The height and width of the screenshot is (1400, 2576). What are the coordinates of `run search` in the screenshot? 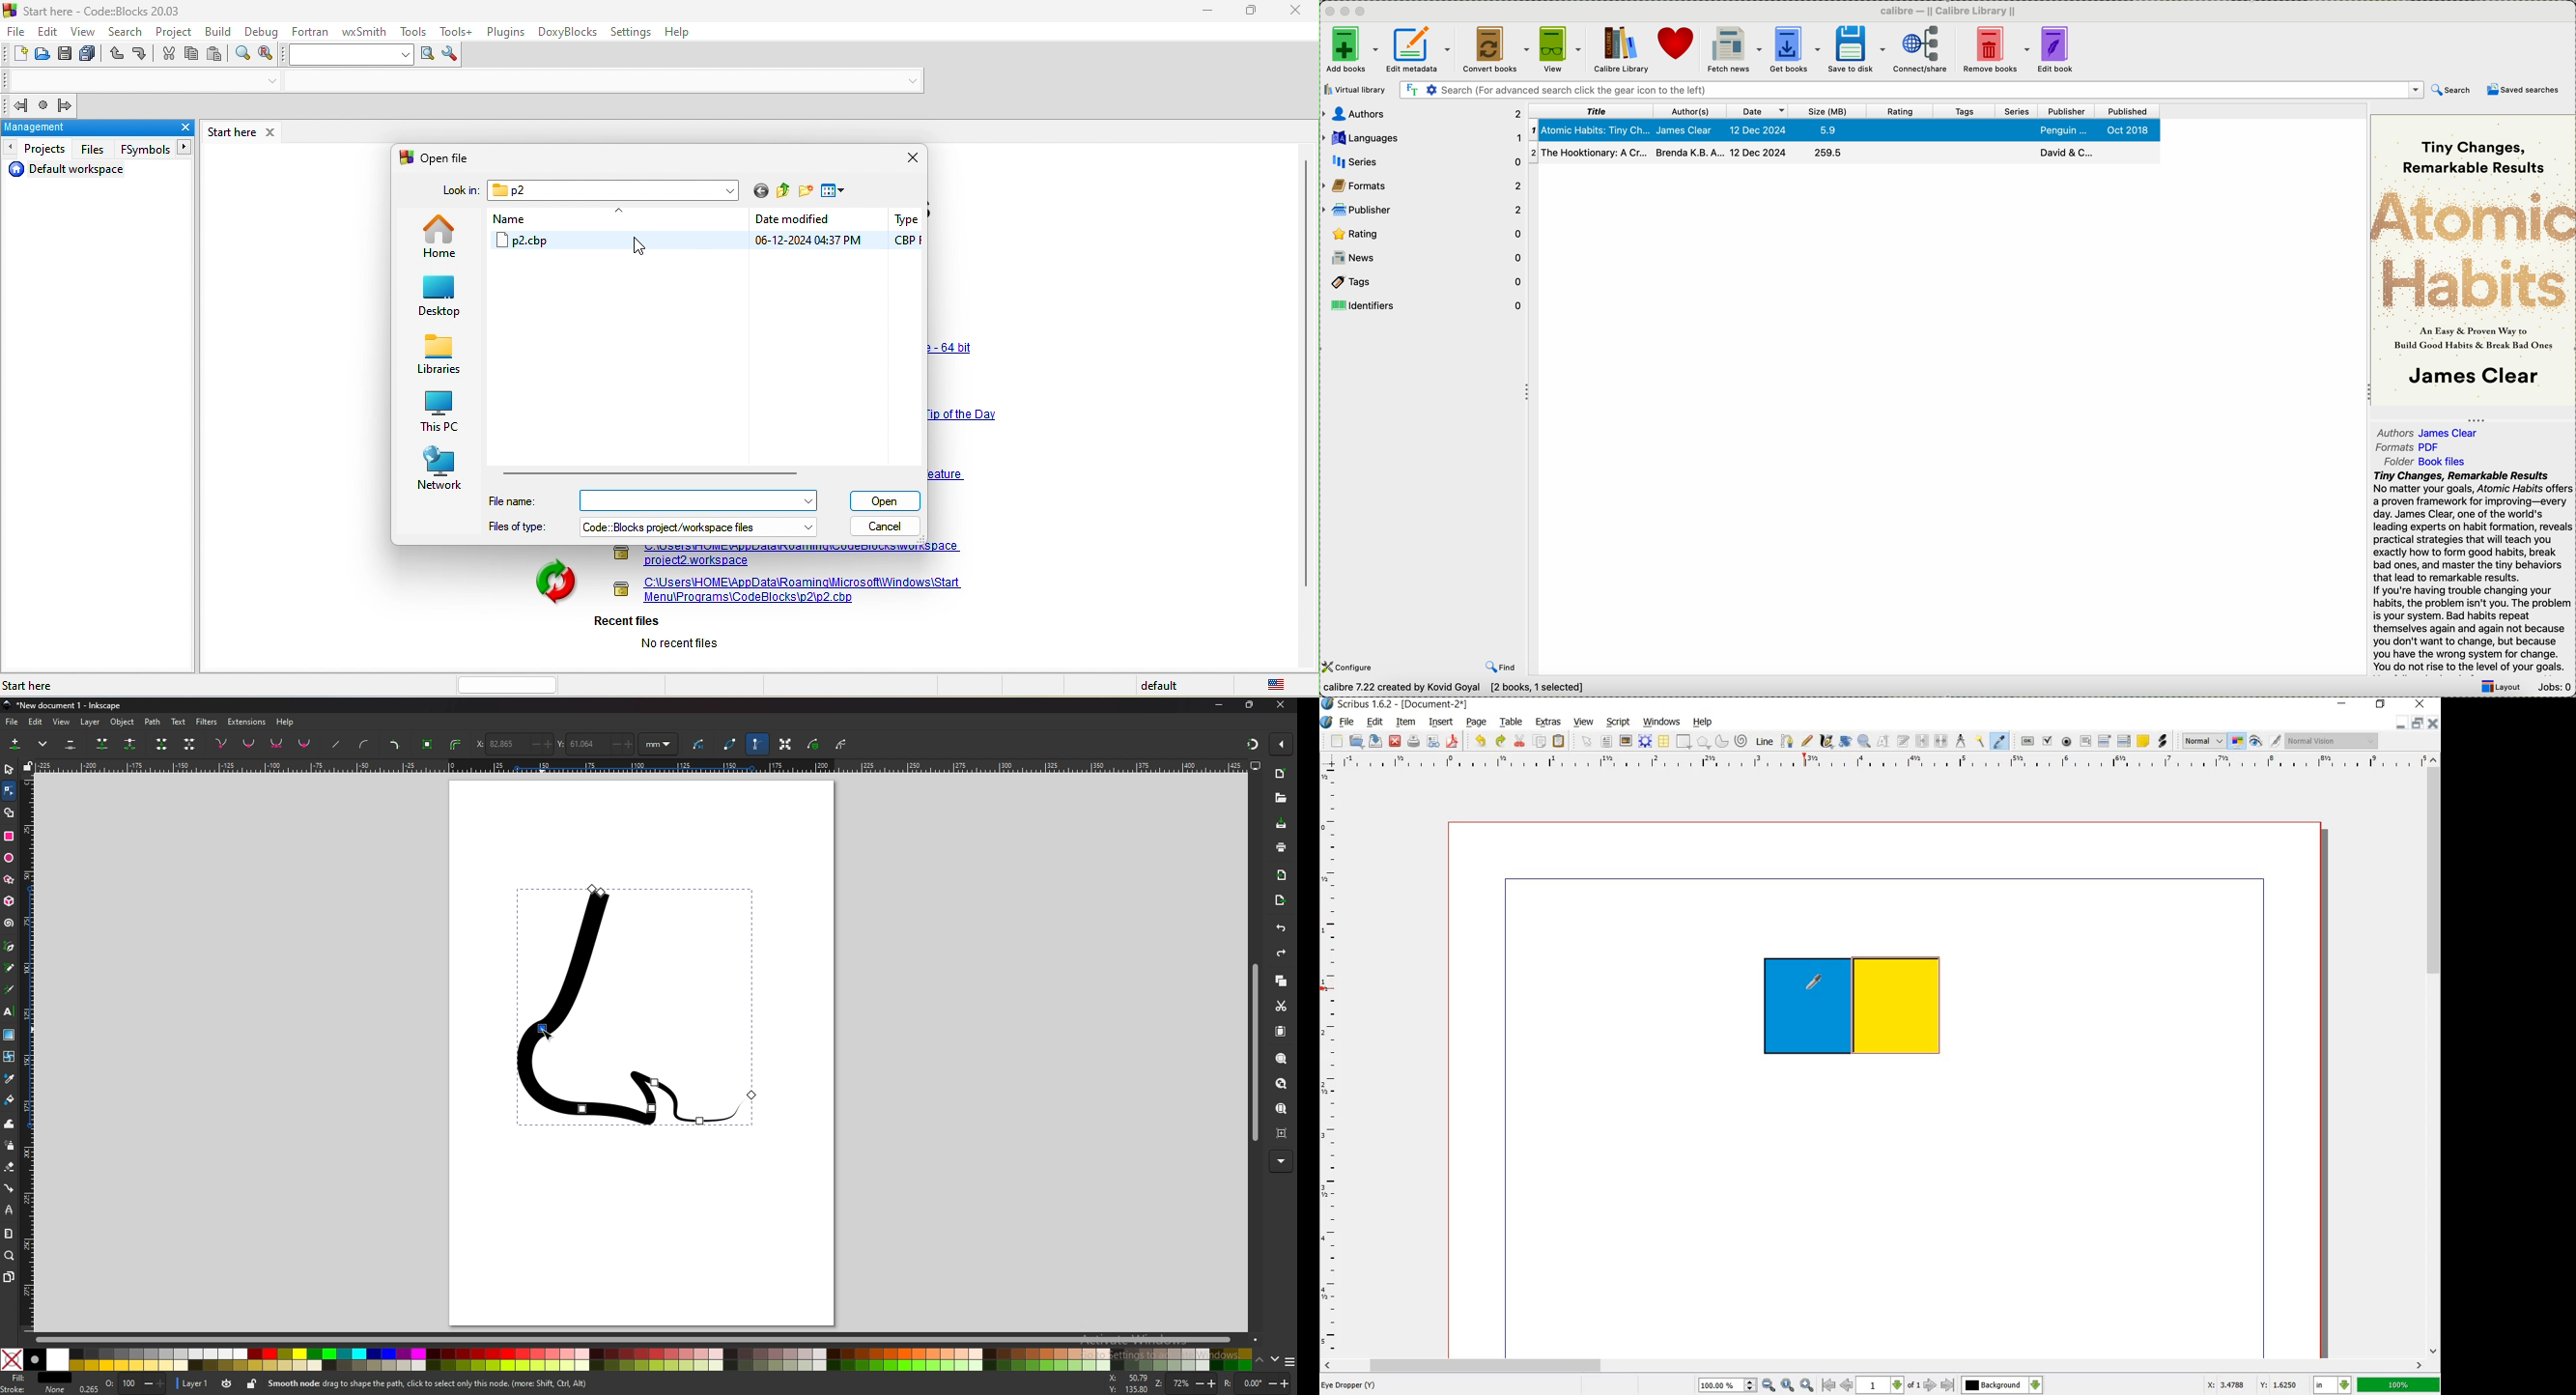 It's located at (429, 54).